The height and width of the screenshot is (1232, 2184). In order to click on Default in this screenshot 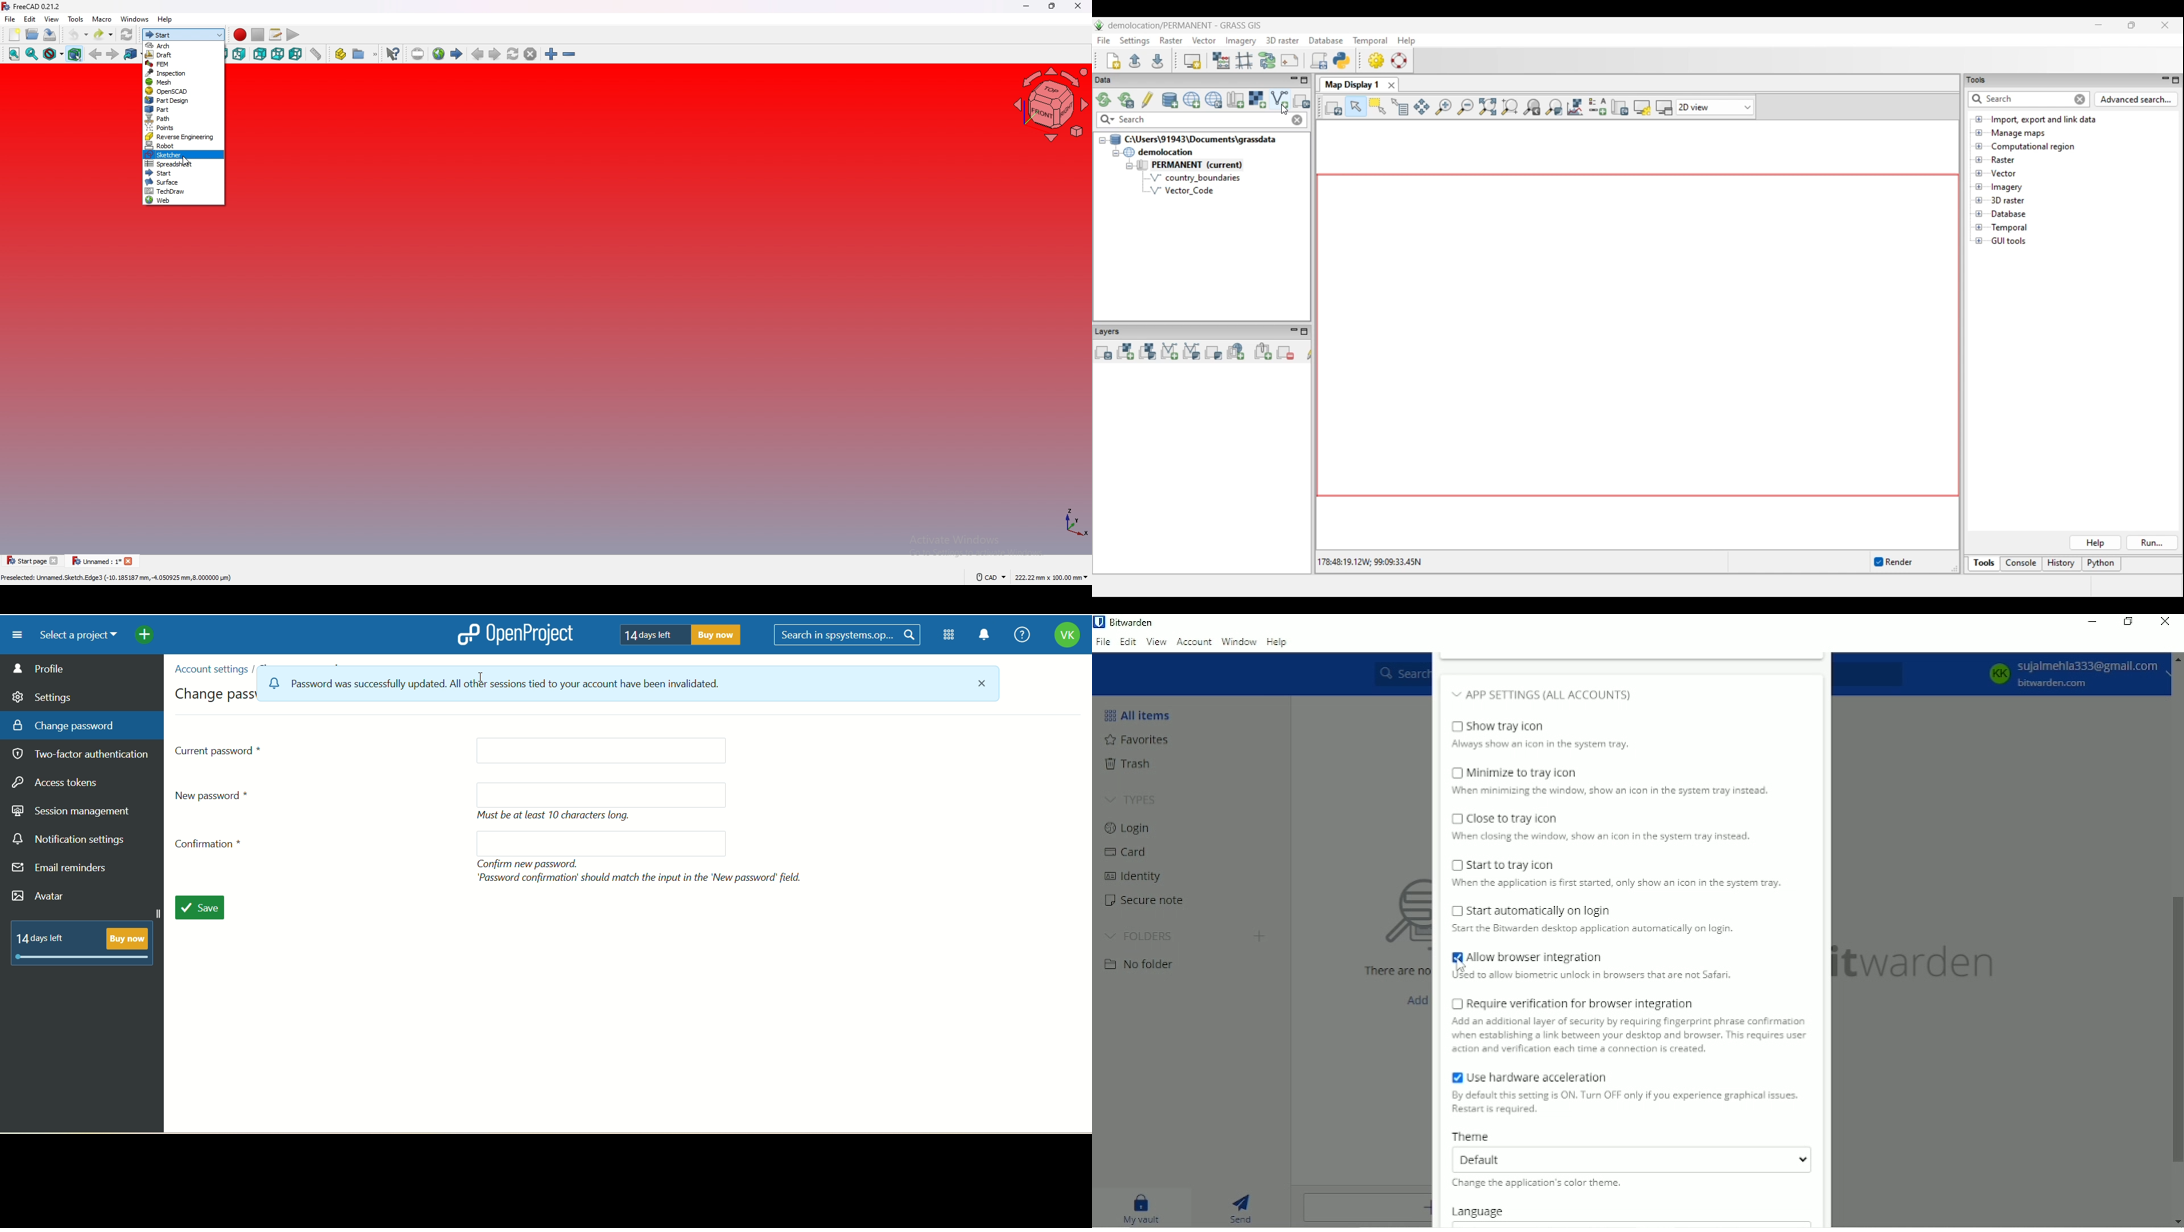, I will do `click(1630, 1159)`.